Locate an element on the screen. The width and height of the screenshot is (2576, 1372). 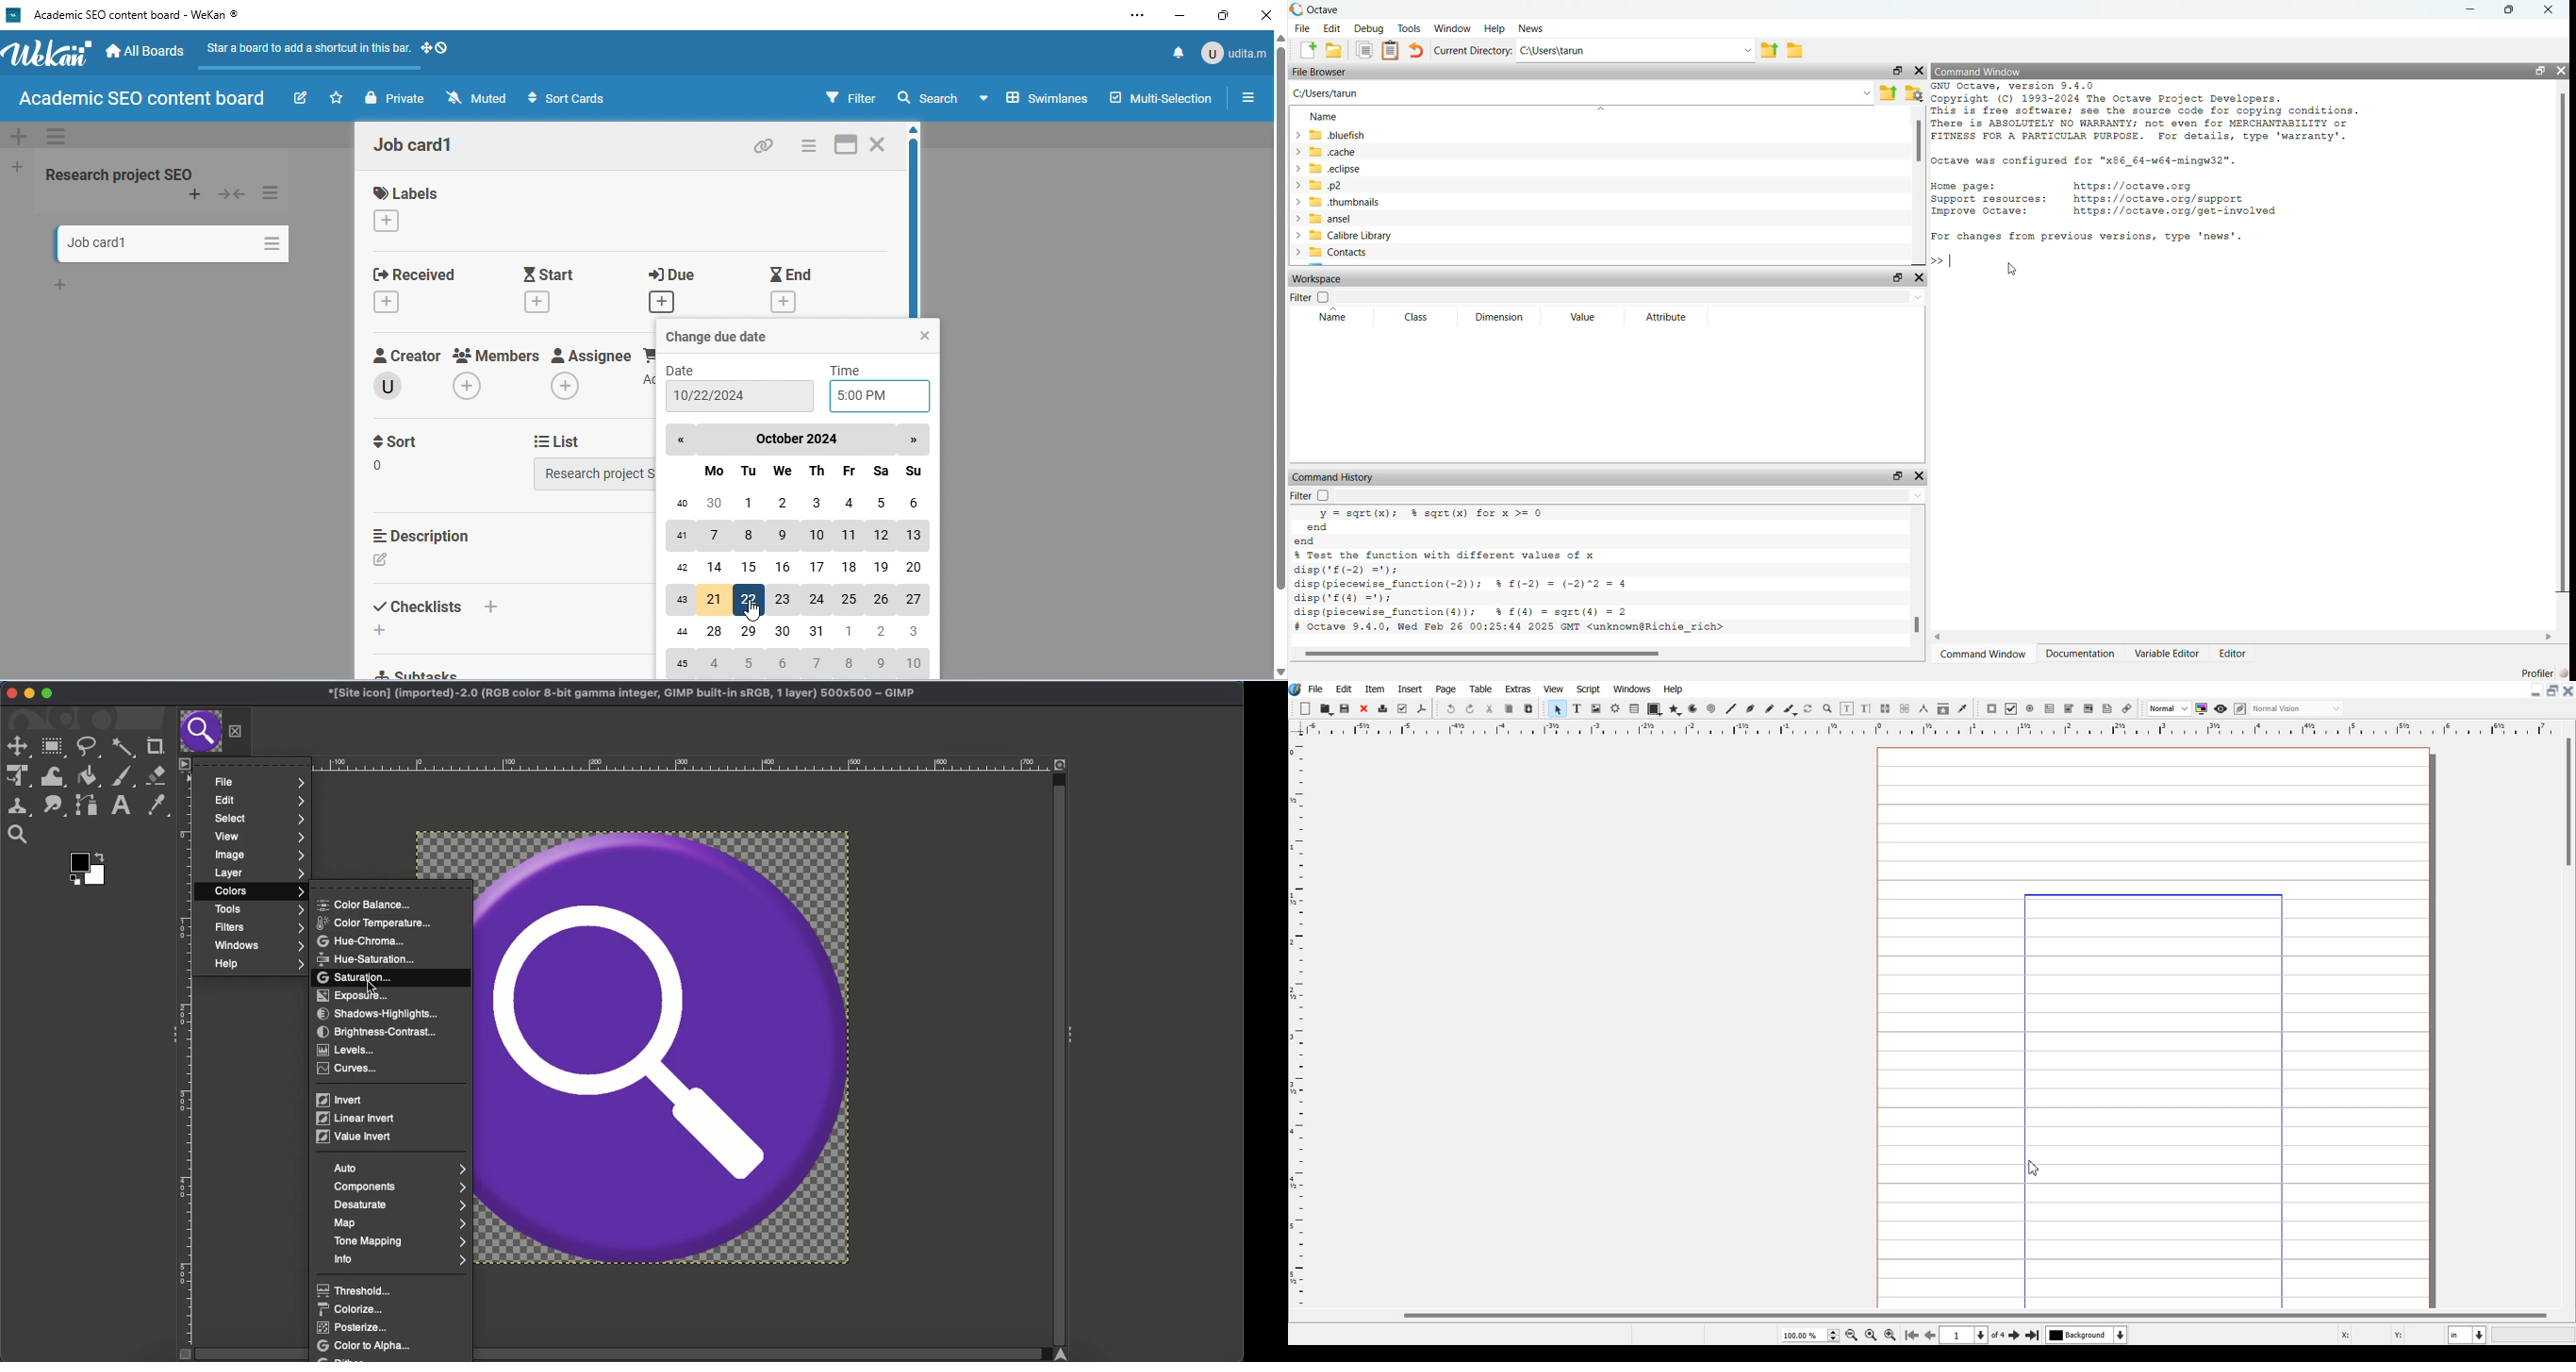
Maximize/Restore is located at coordinates (1896, 278).